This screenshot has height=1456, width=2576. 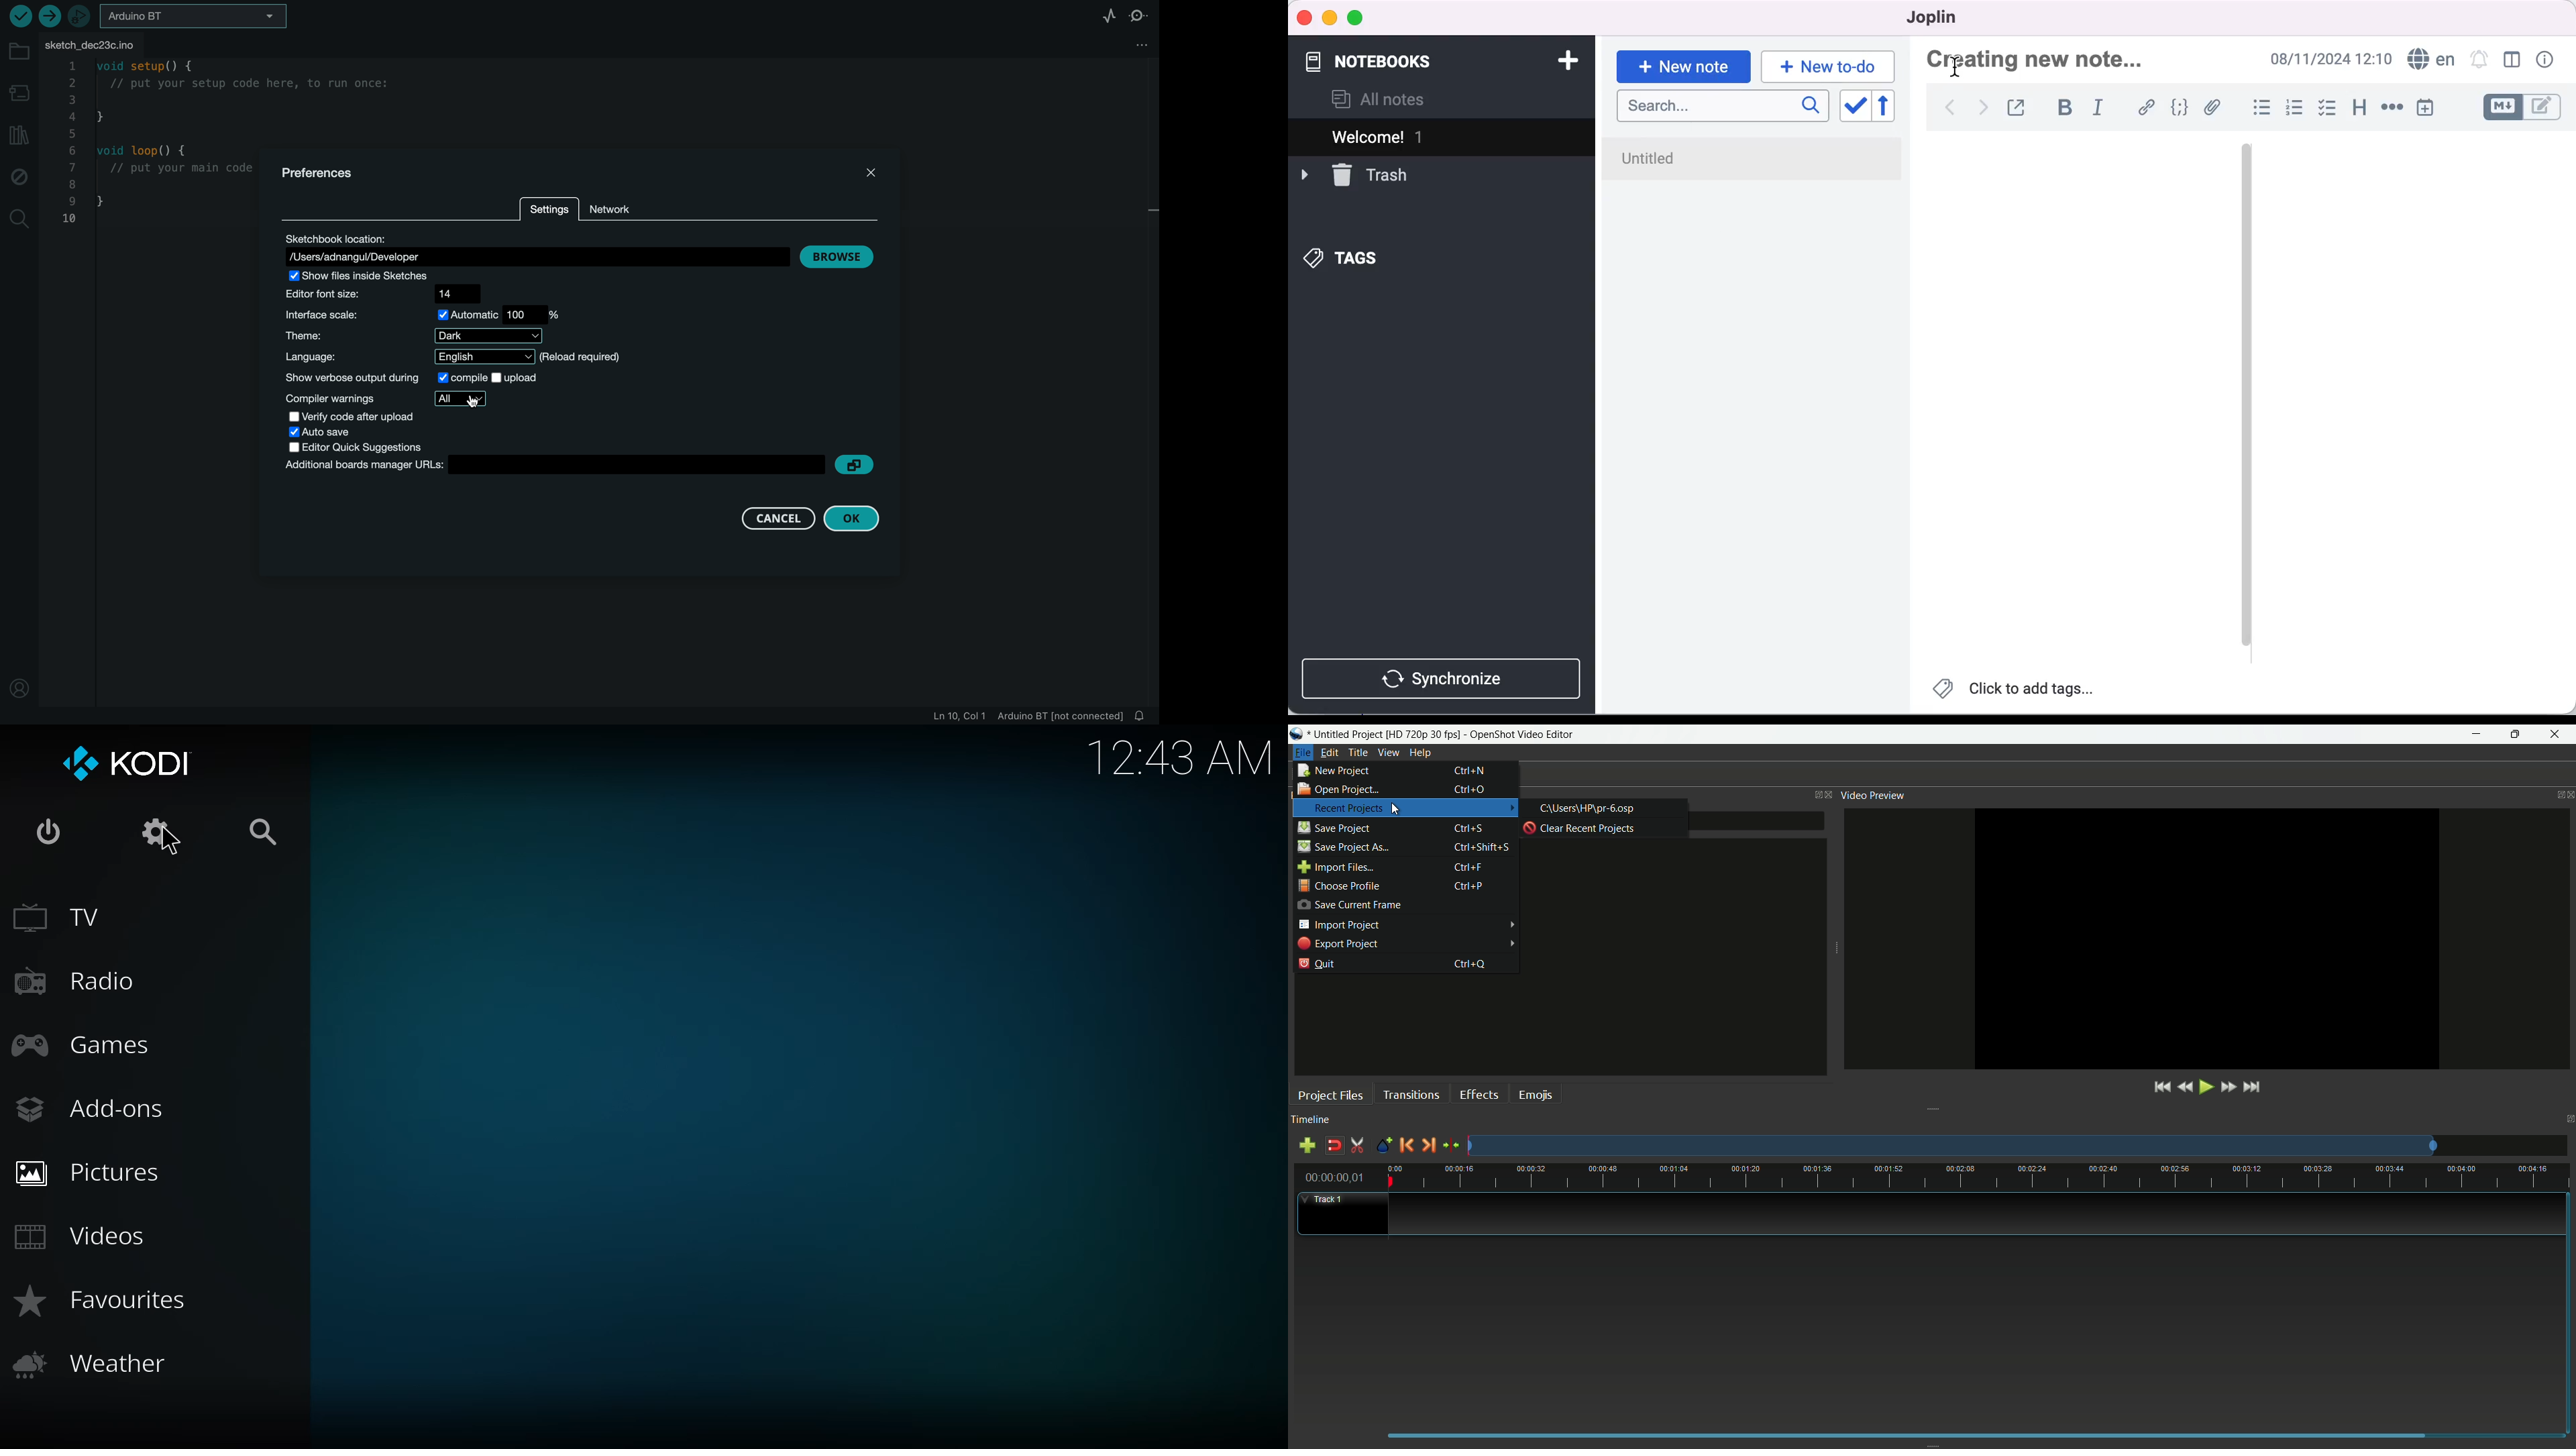 What do you see at coordinates (2333, 59) in the screenshot?
I see `time and date` at bounding box center [2333, 59].